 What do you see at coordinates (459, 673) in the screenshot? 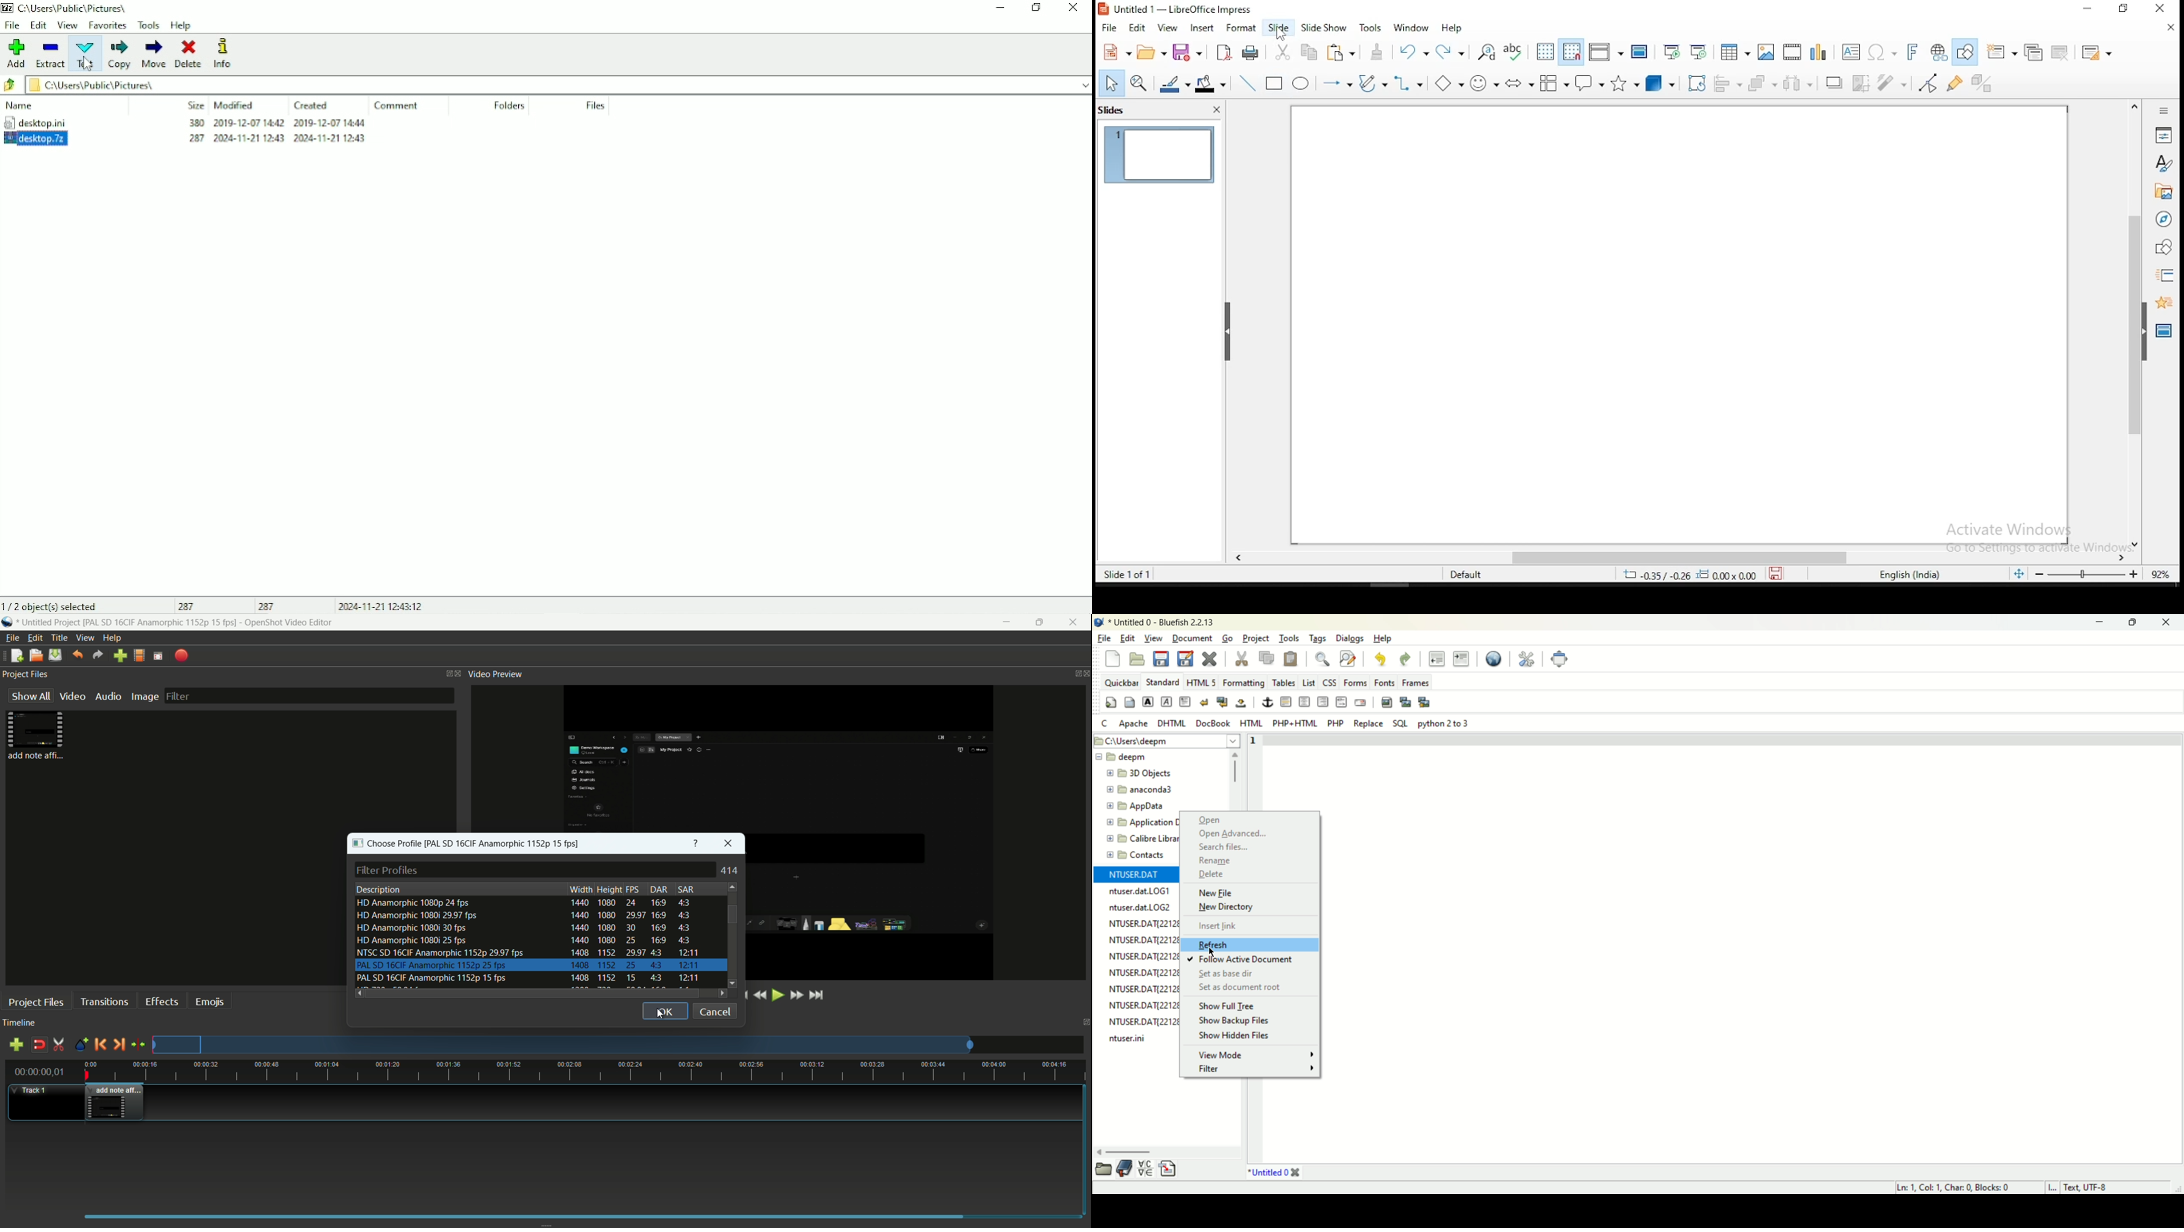
I see `close project files` at bounding box center [459, 673].